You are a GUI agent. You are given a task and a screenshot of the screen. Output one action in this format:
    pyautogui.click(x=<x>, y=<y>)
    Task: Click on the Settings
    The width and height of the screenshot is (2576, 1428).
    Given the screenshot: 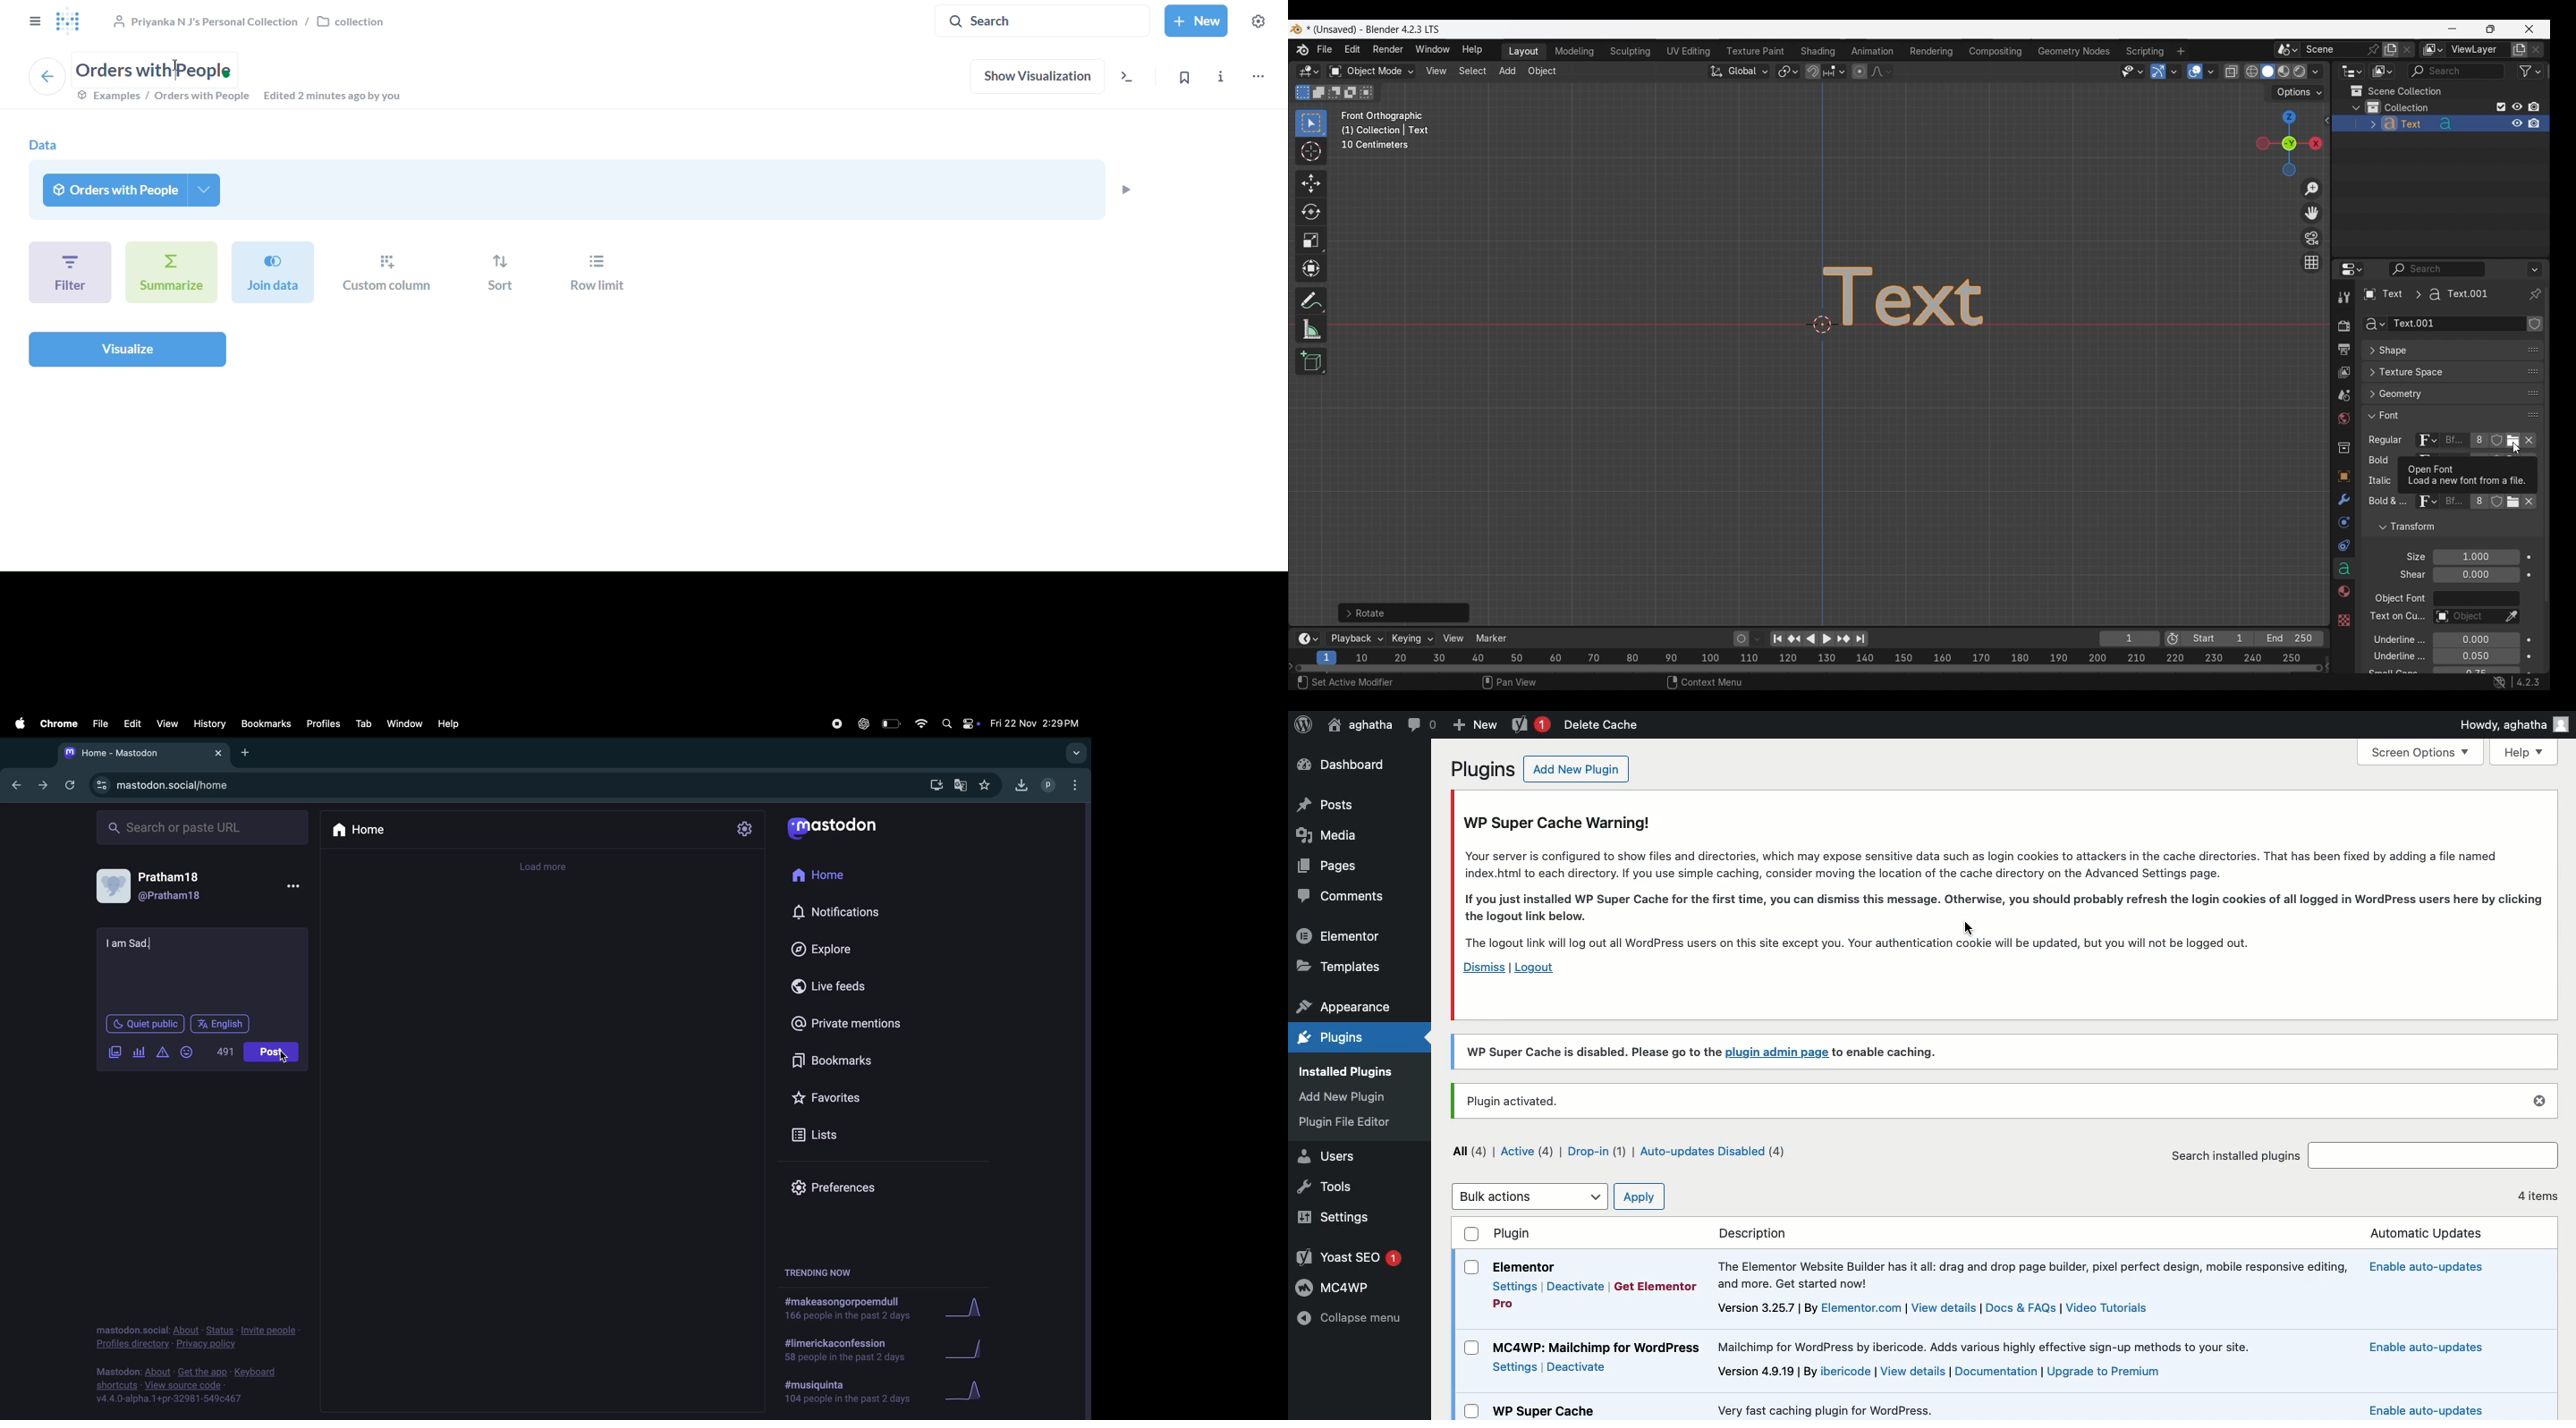 What is the action you would take?
    pyautogui.click(x=1342, y=1218)
    